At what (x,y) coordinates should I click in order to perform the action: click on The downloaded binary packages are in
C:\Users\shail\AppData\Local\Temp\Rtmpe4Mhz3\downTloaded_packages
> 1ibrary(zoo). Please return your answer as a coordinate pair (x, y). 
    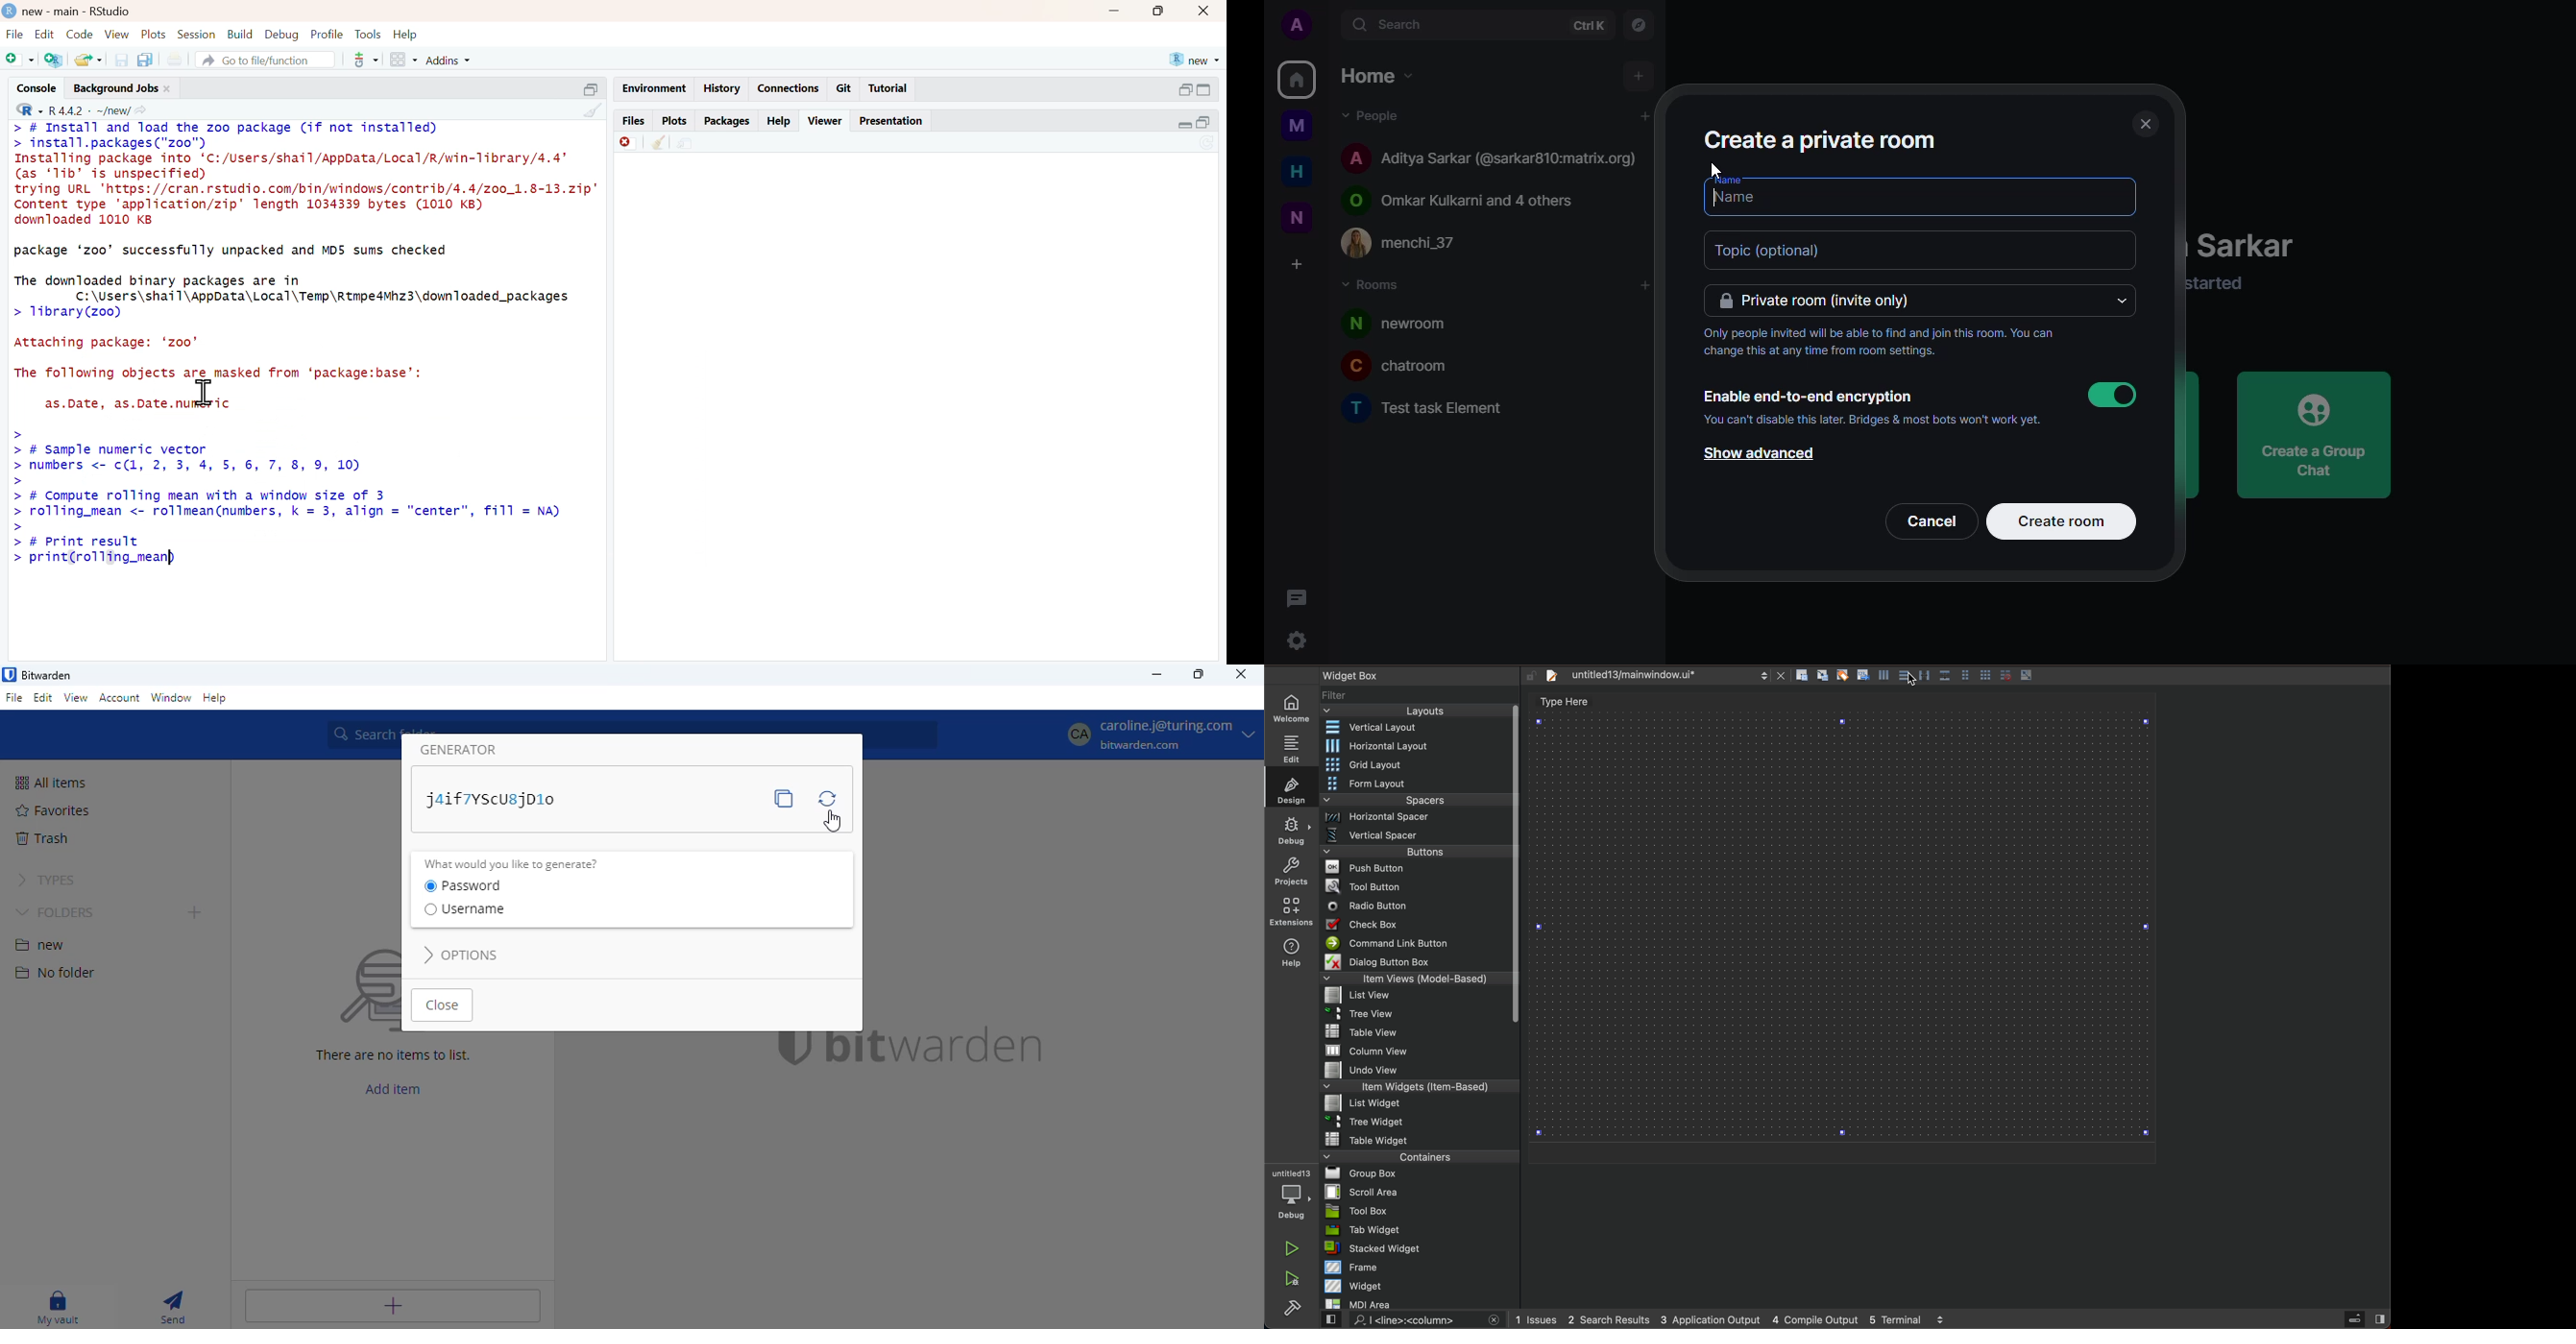
    Looking at the image, I should click on (293, 298).